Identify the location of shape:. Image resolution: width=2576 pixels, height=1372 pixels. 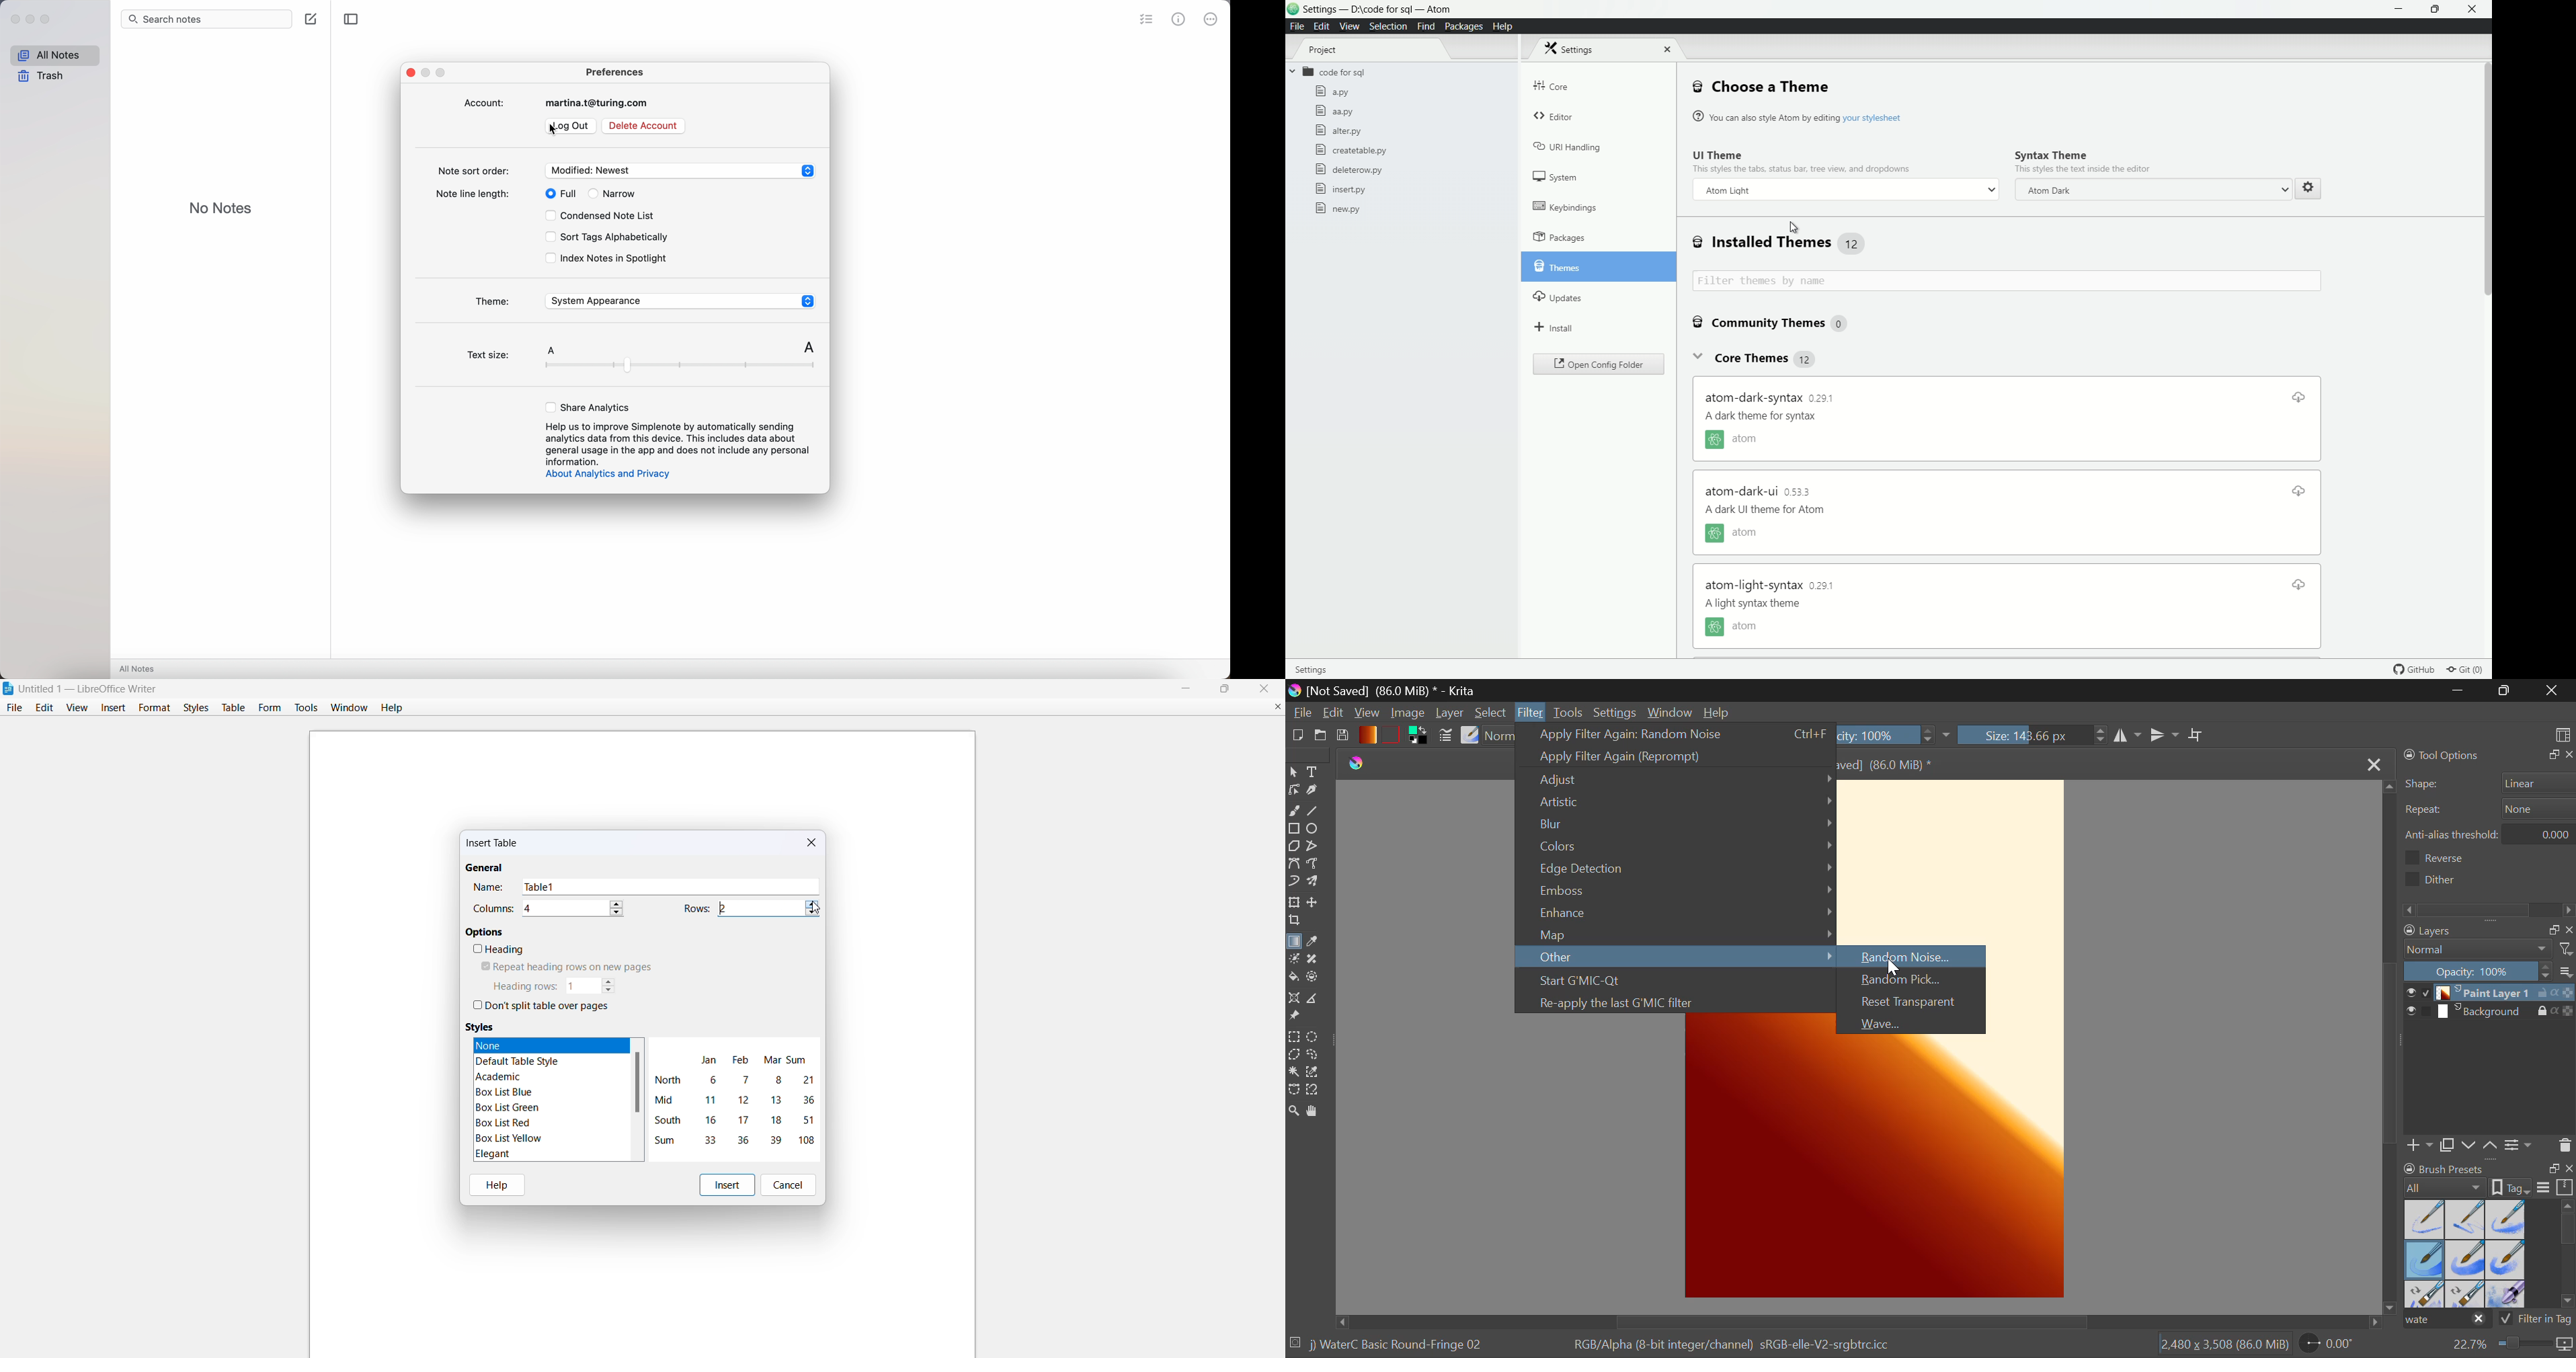
(2423, 785).